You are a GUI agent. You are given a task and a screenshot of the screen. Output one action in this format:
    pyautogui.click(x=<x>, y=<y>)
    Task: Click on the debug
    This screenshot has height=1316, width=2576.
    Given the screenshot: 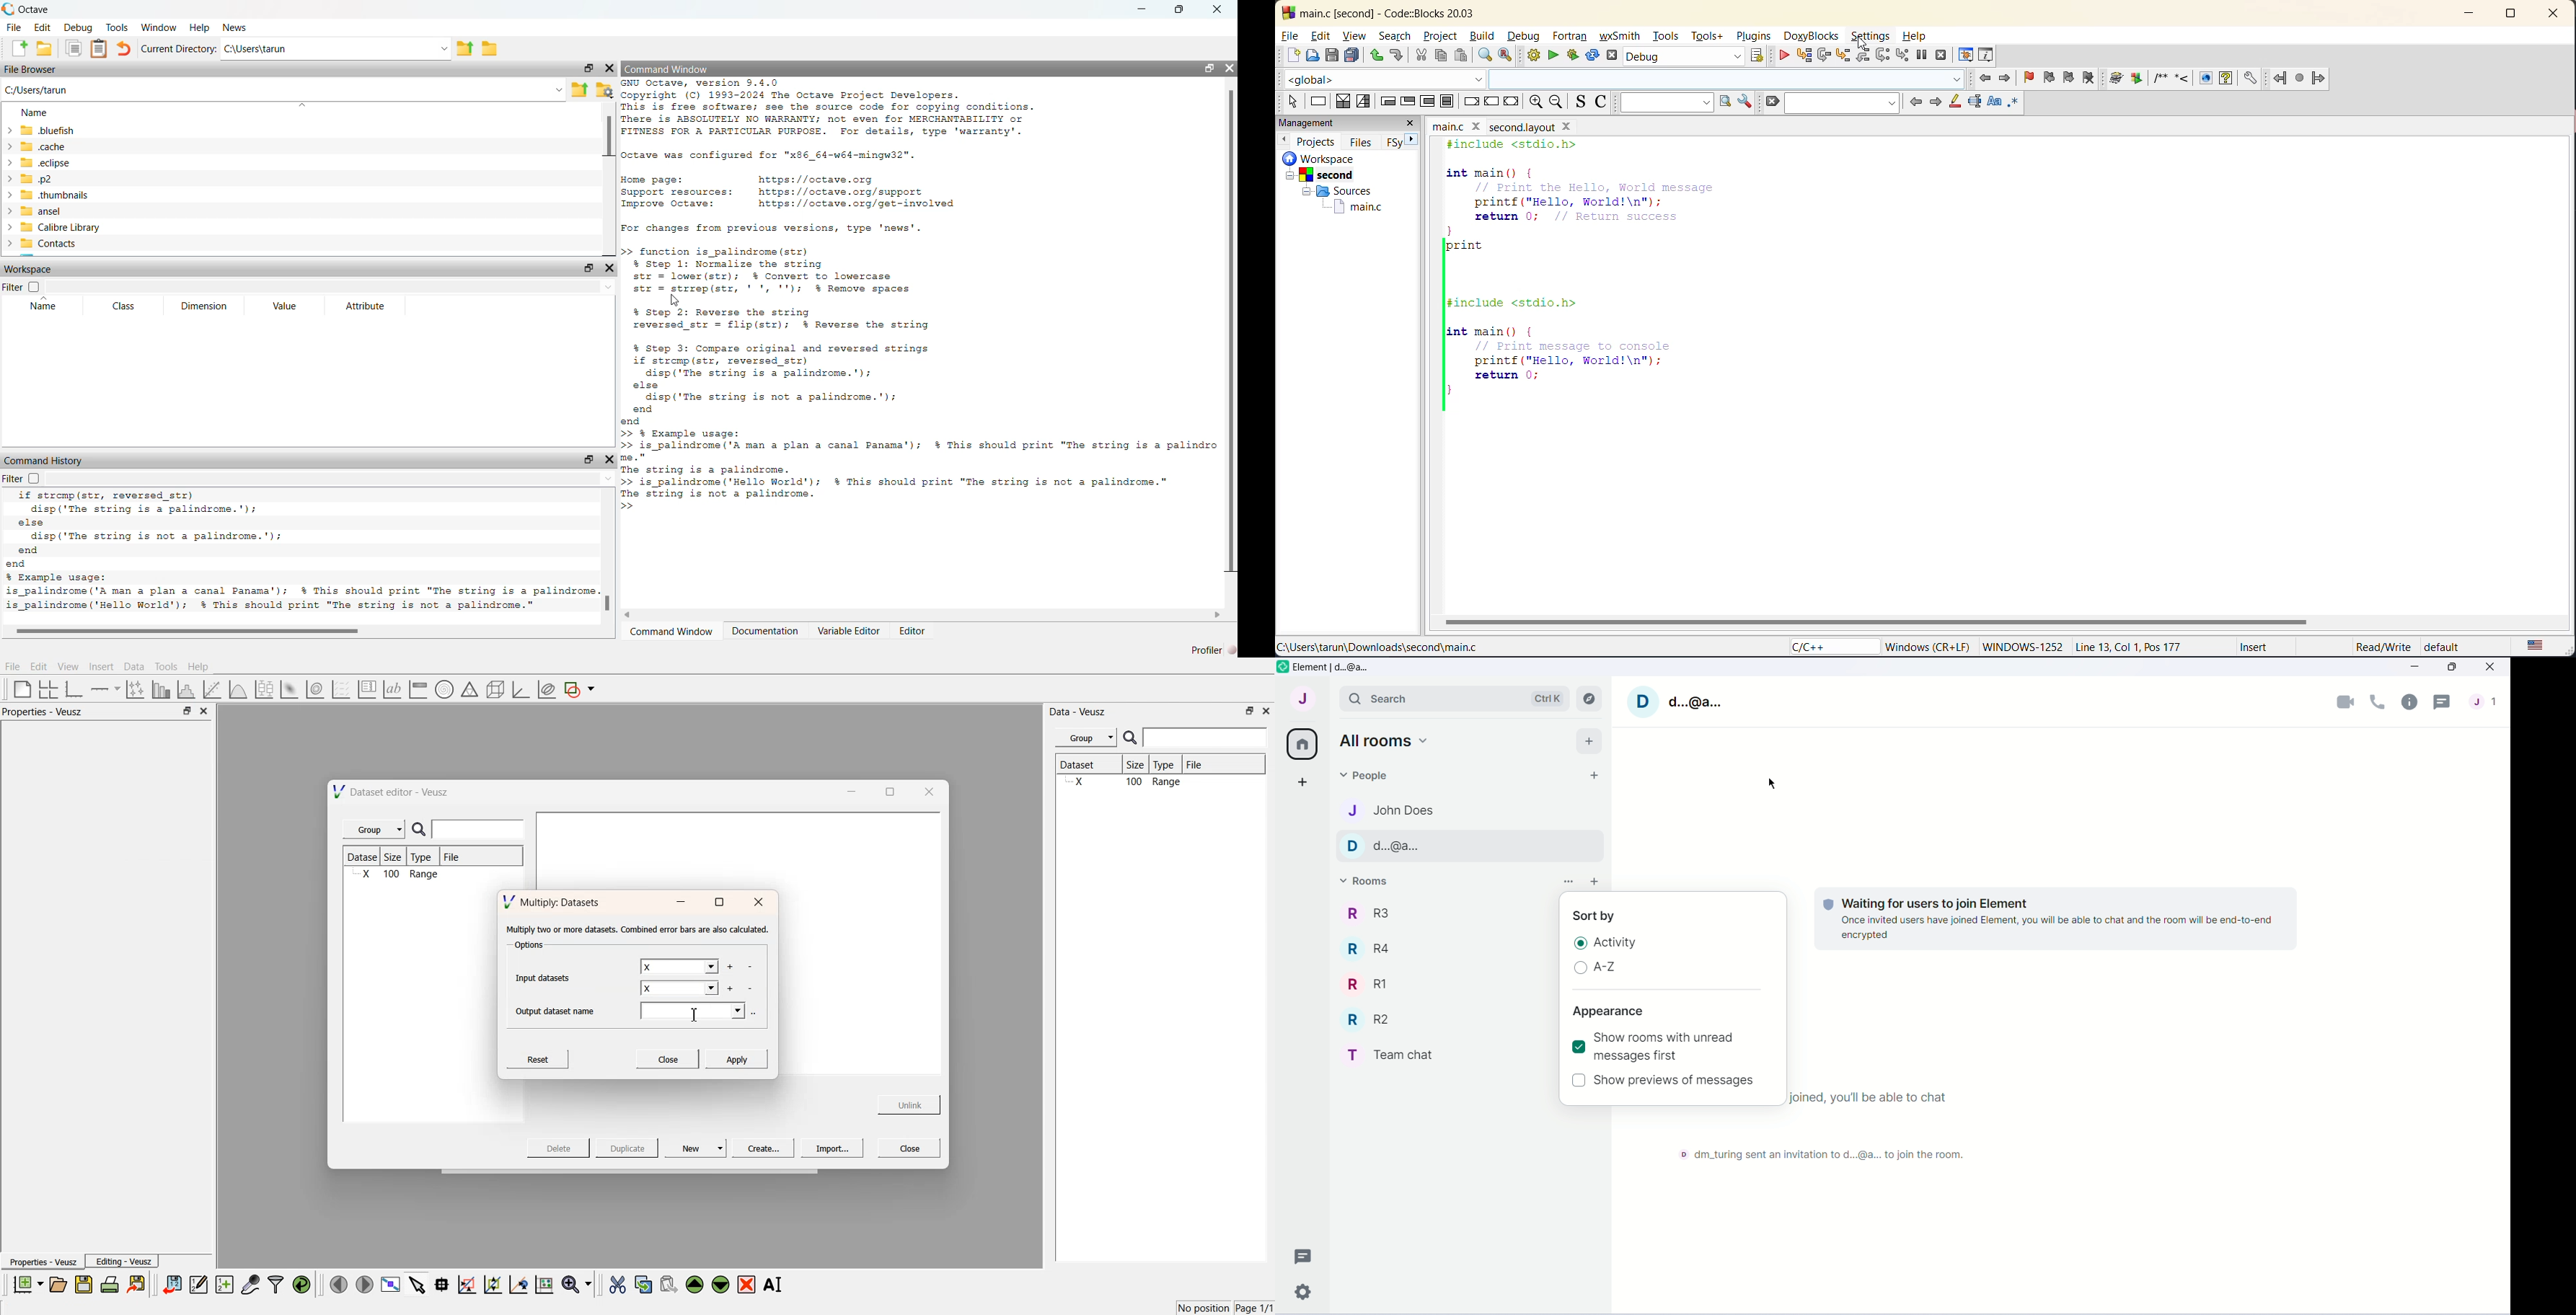 What is the action you would take?
    pyautogui.click(x=1525, y=37)
    